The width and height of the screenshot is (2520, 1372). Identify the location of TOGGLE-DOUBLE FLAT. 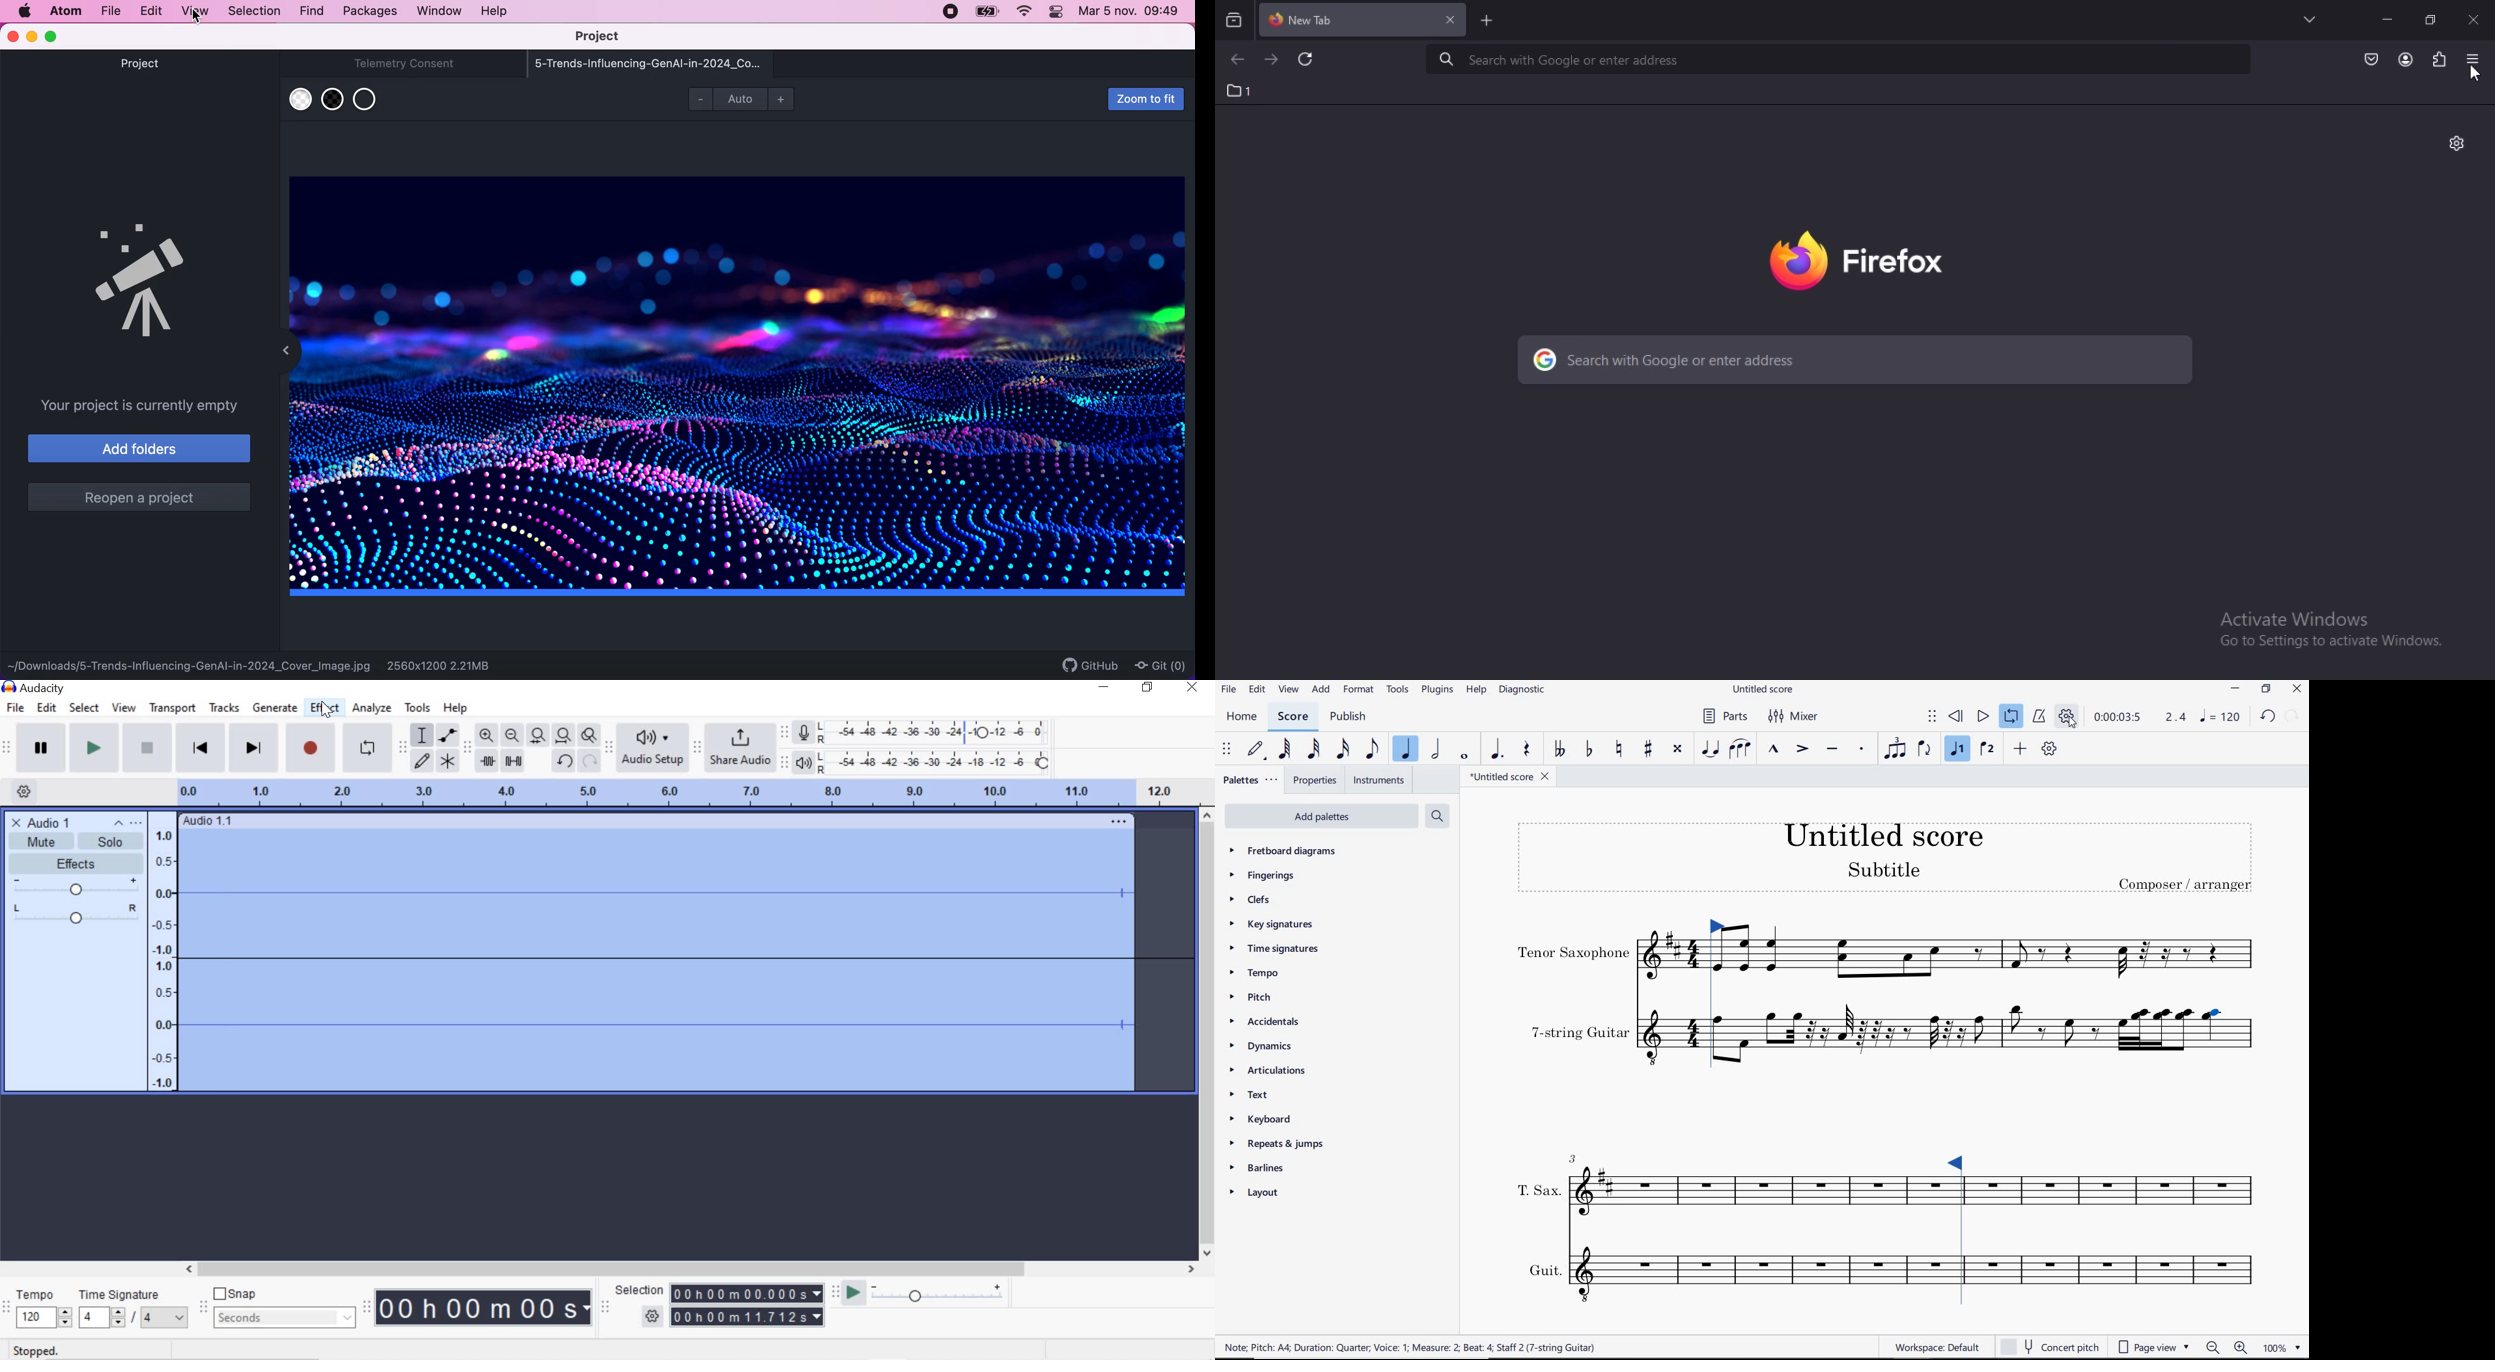
(1559, 750).